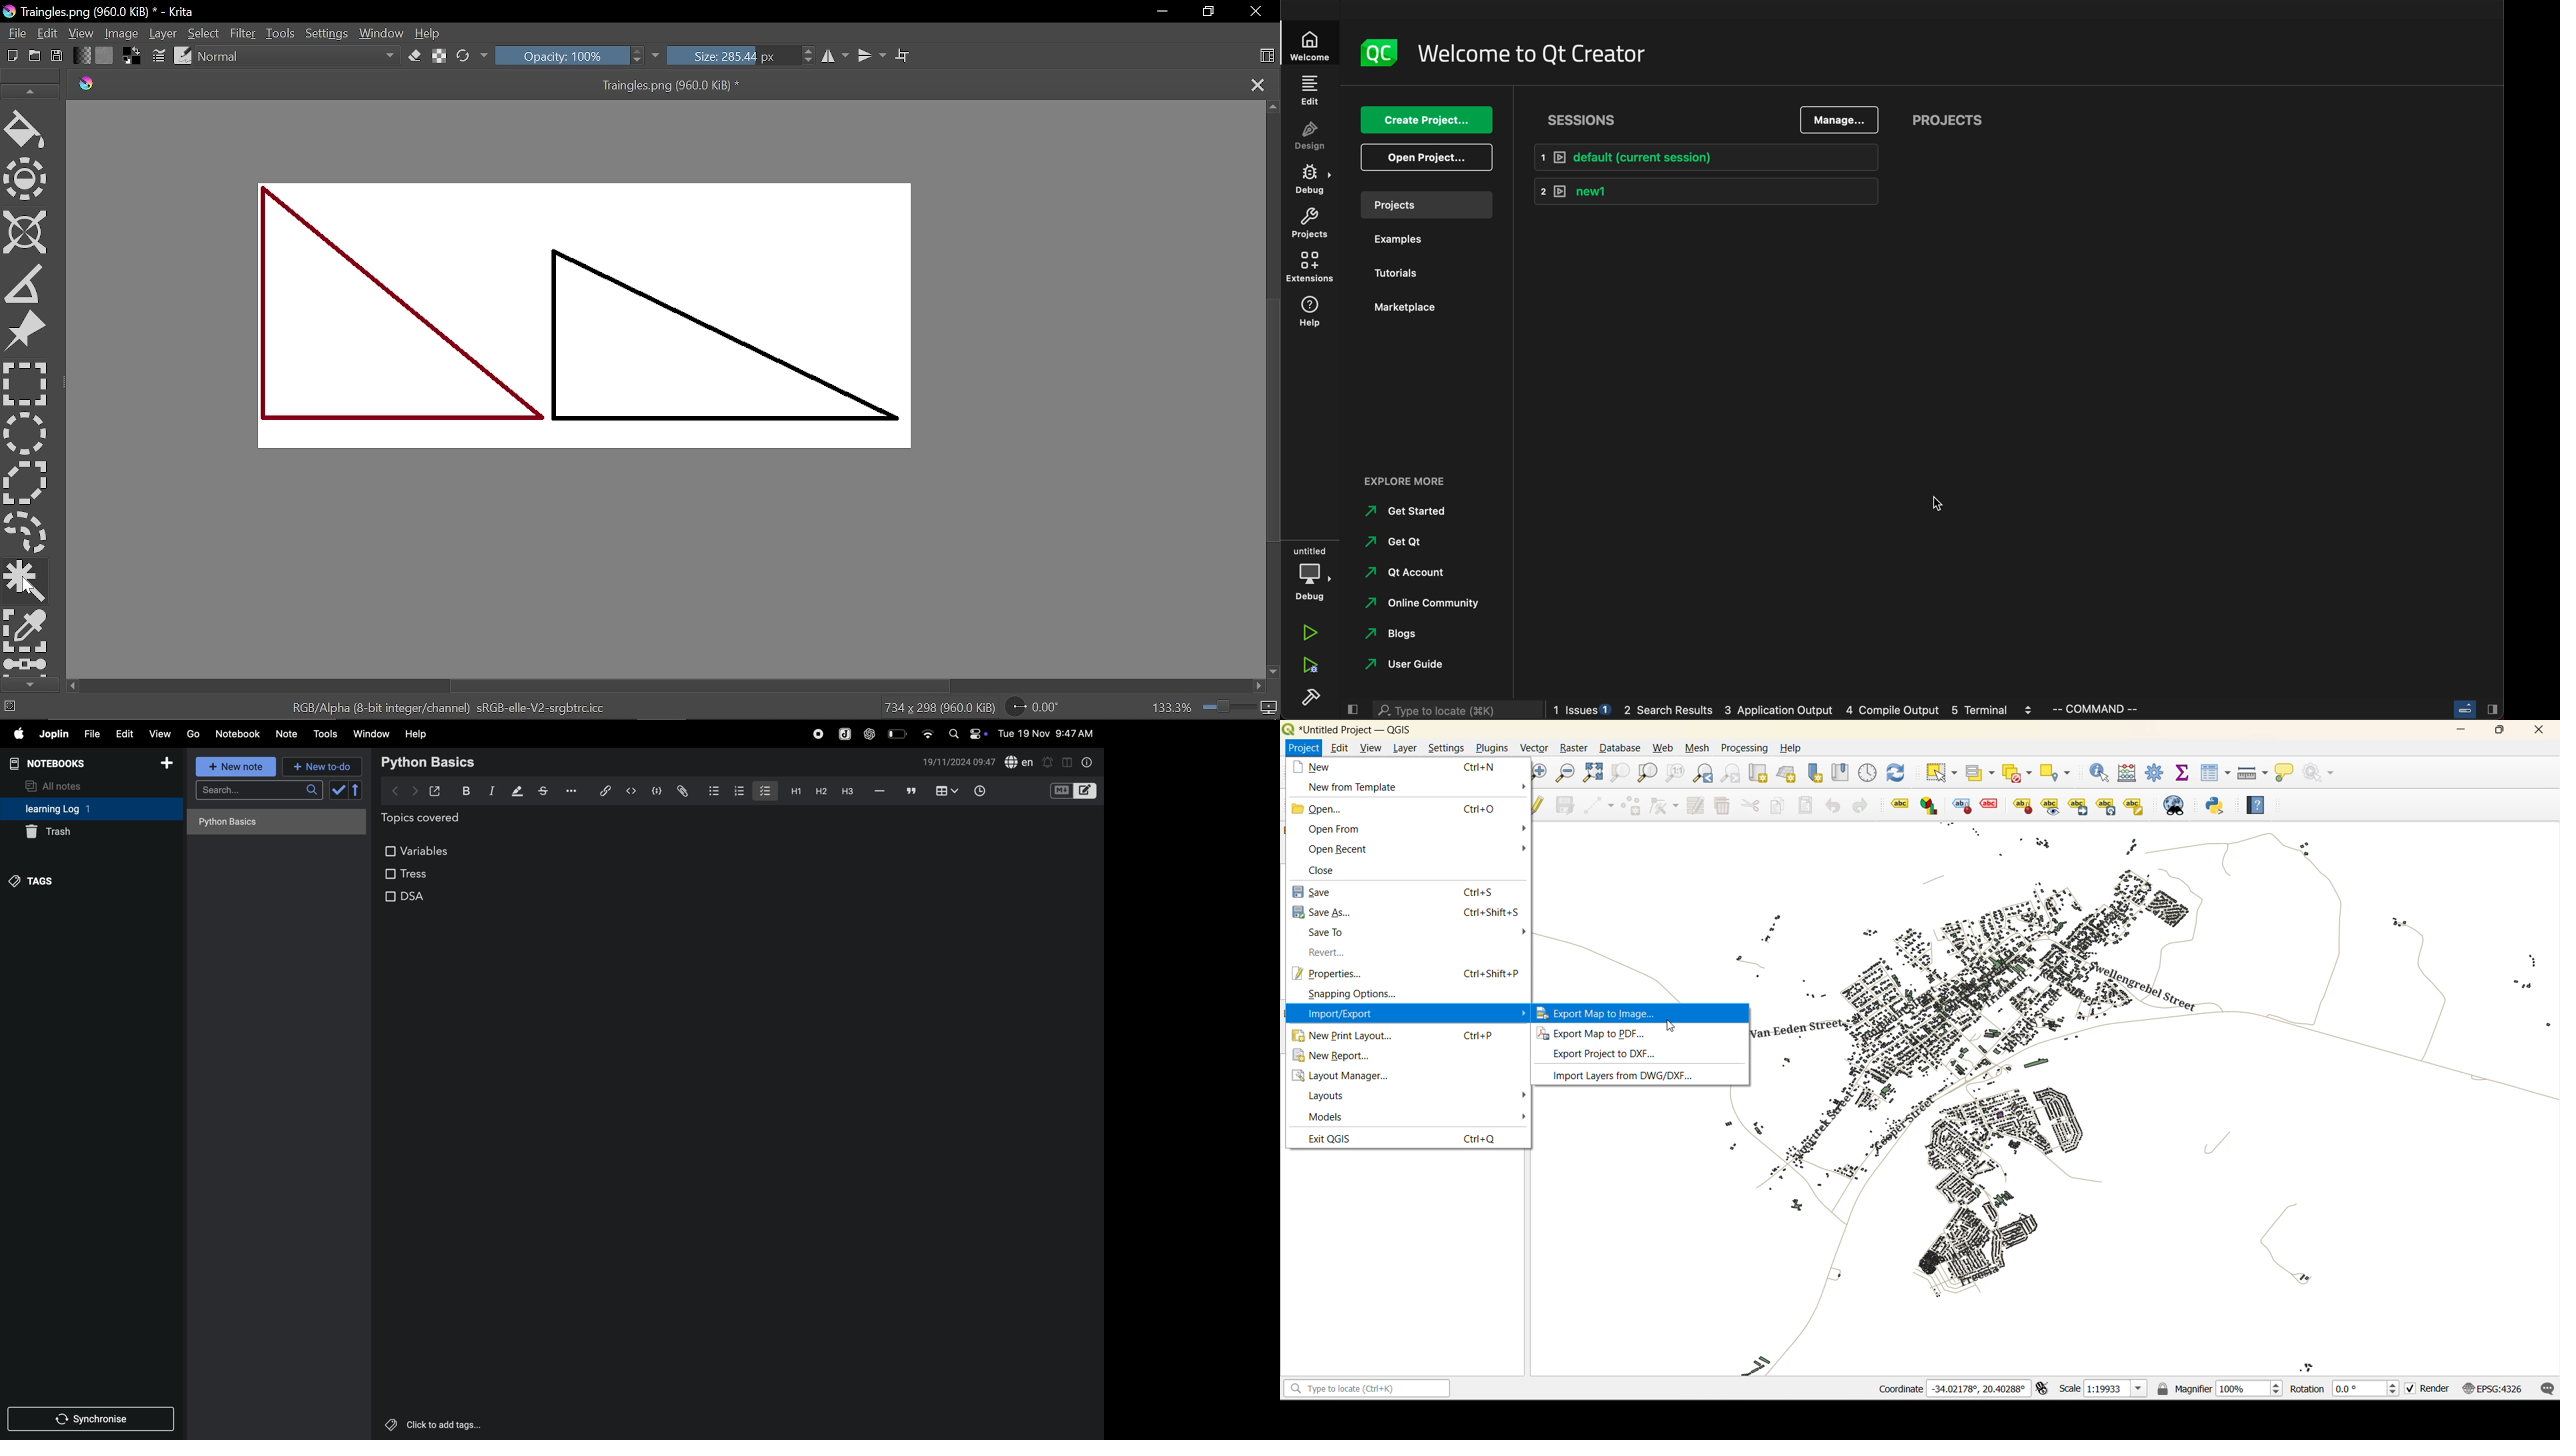 This screenshot has height=1456, width=2576. Describe the element at coordinates (464, 791) in the screenshot. I see `bold` at that location.